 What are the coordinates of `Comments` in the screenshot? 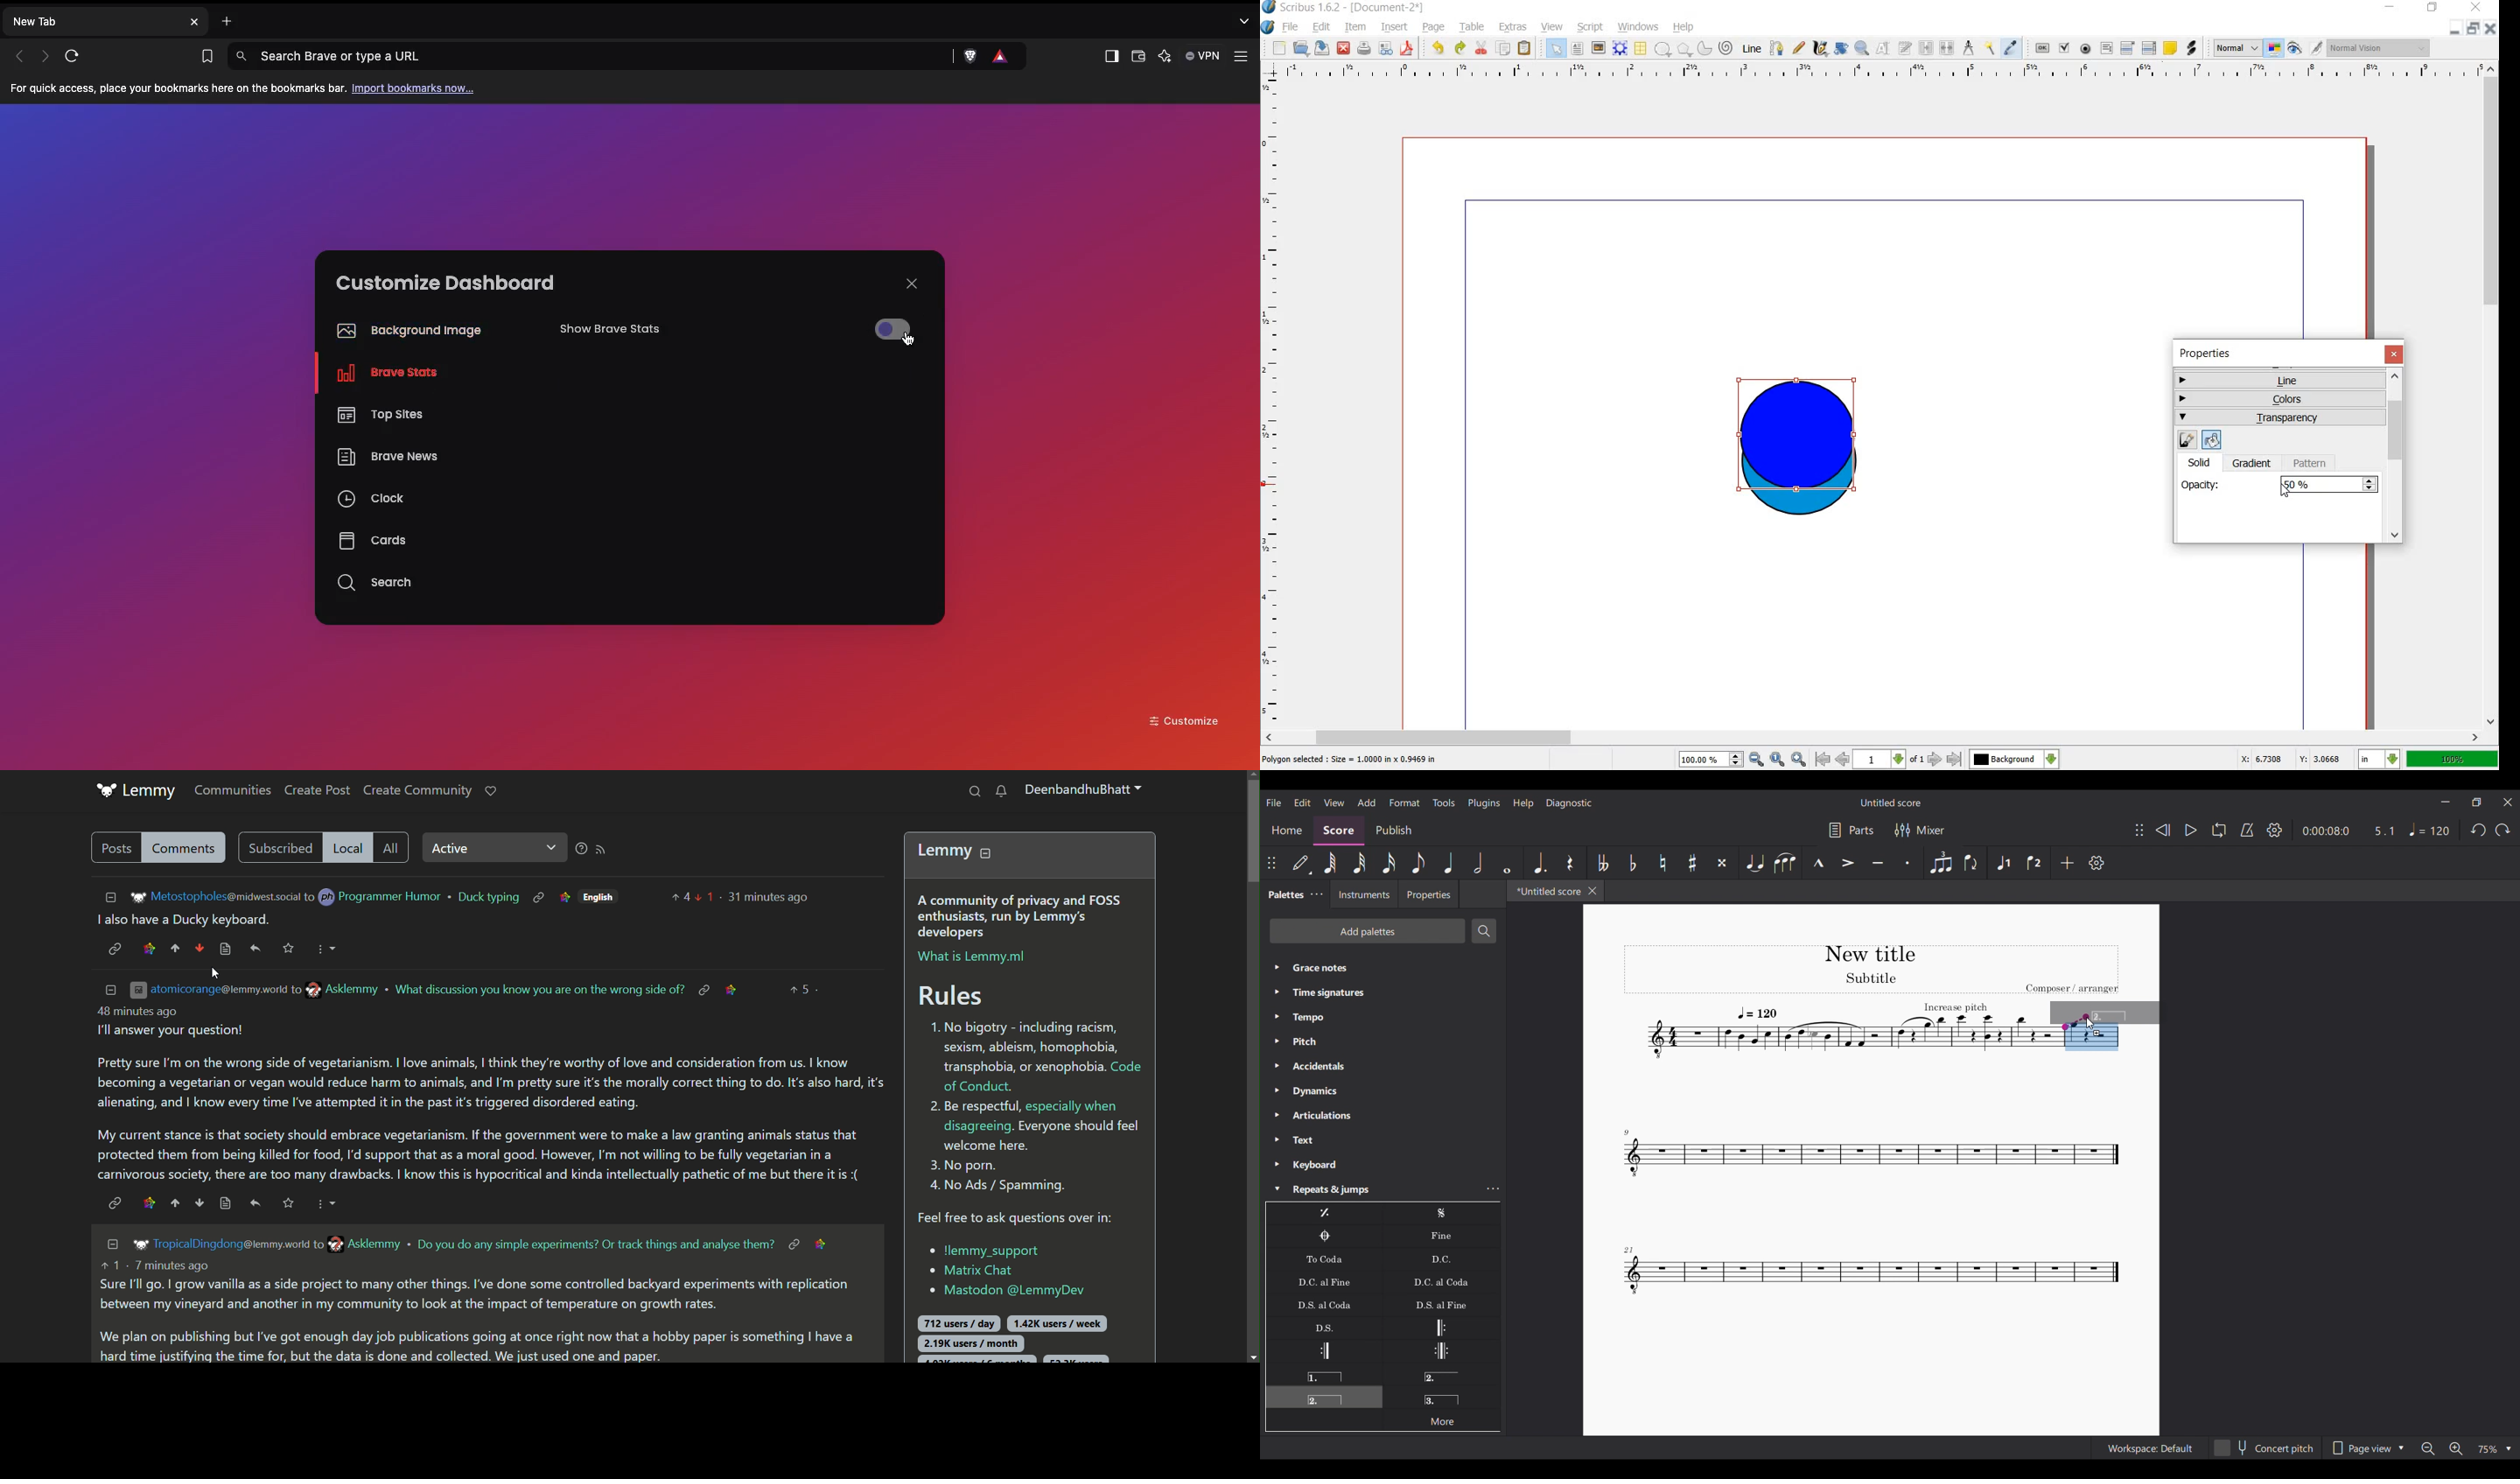 It's located at (187, 848).